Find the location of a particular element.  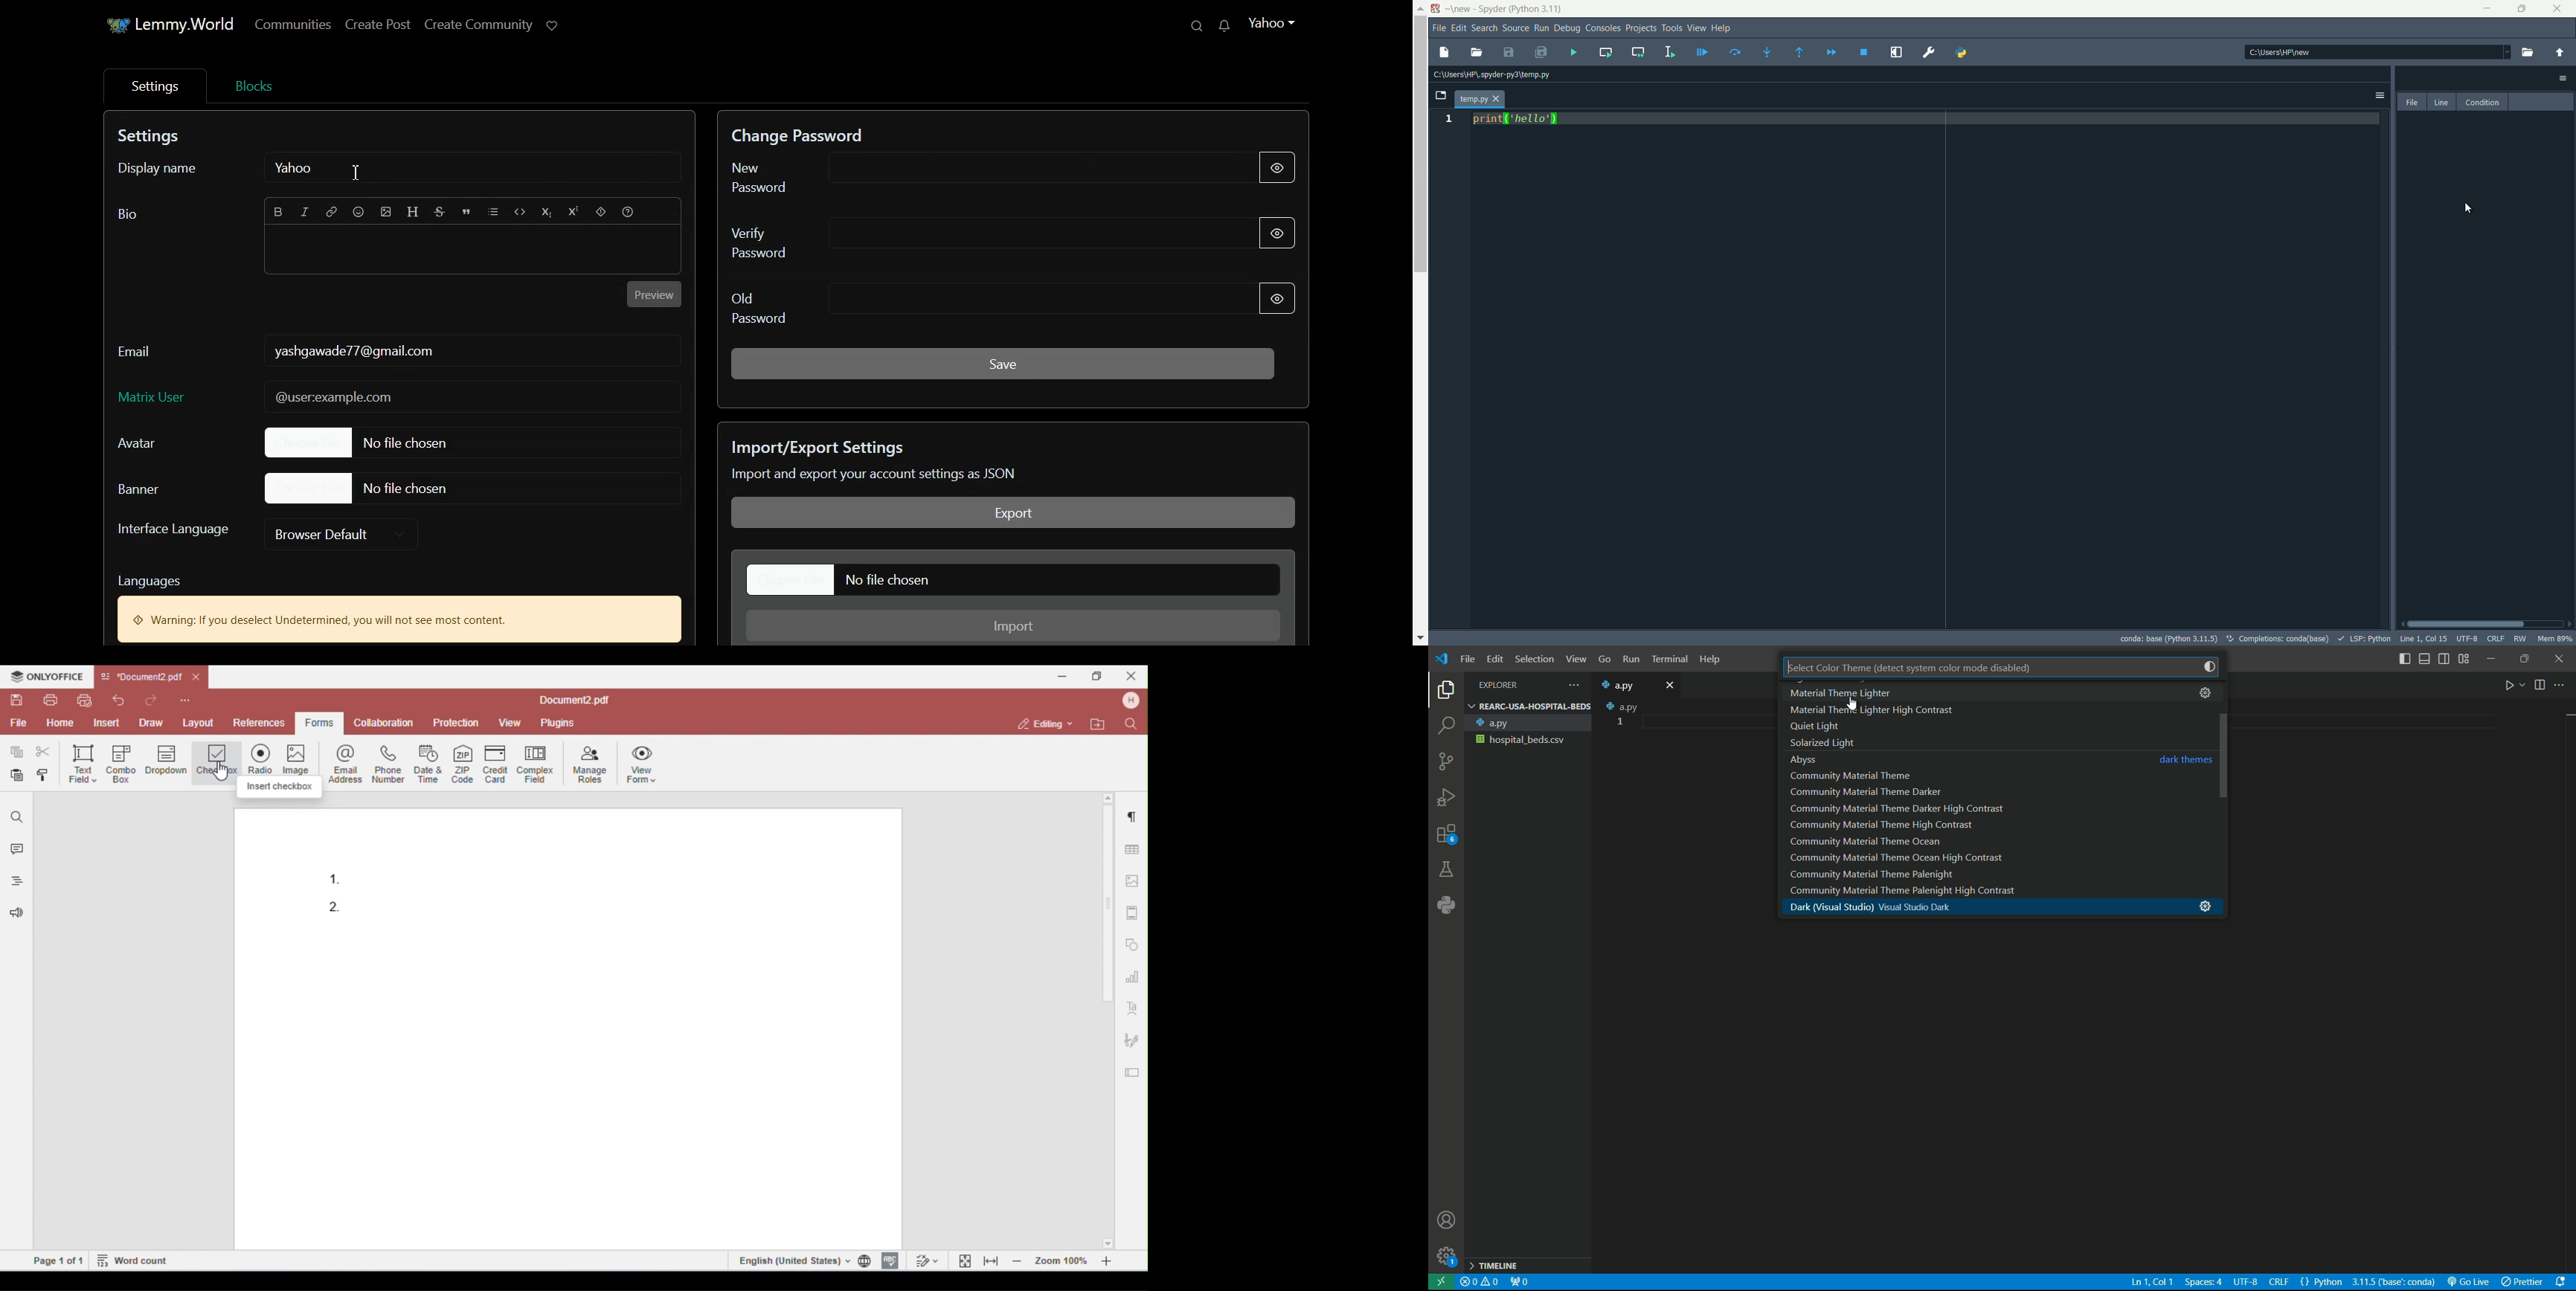

browse tabs is located at coordinates (1440, 97).